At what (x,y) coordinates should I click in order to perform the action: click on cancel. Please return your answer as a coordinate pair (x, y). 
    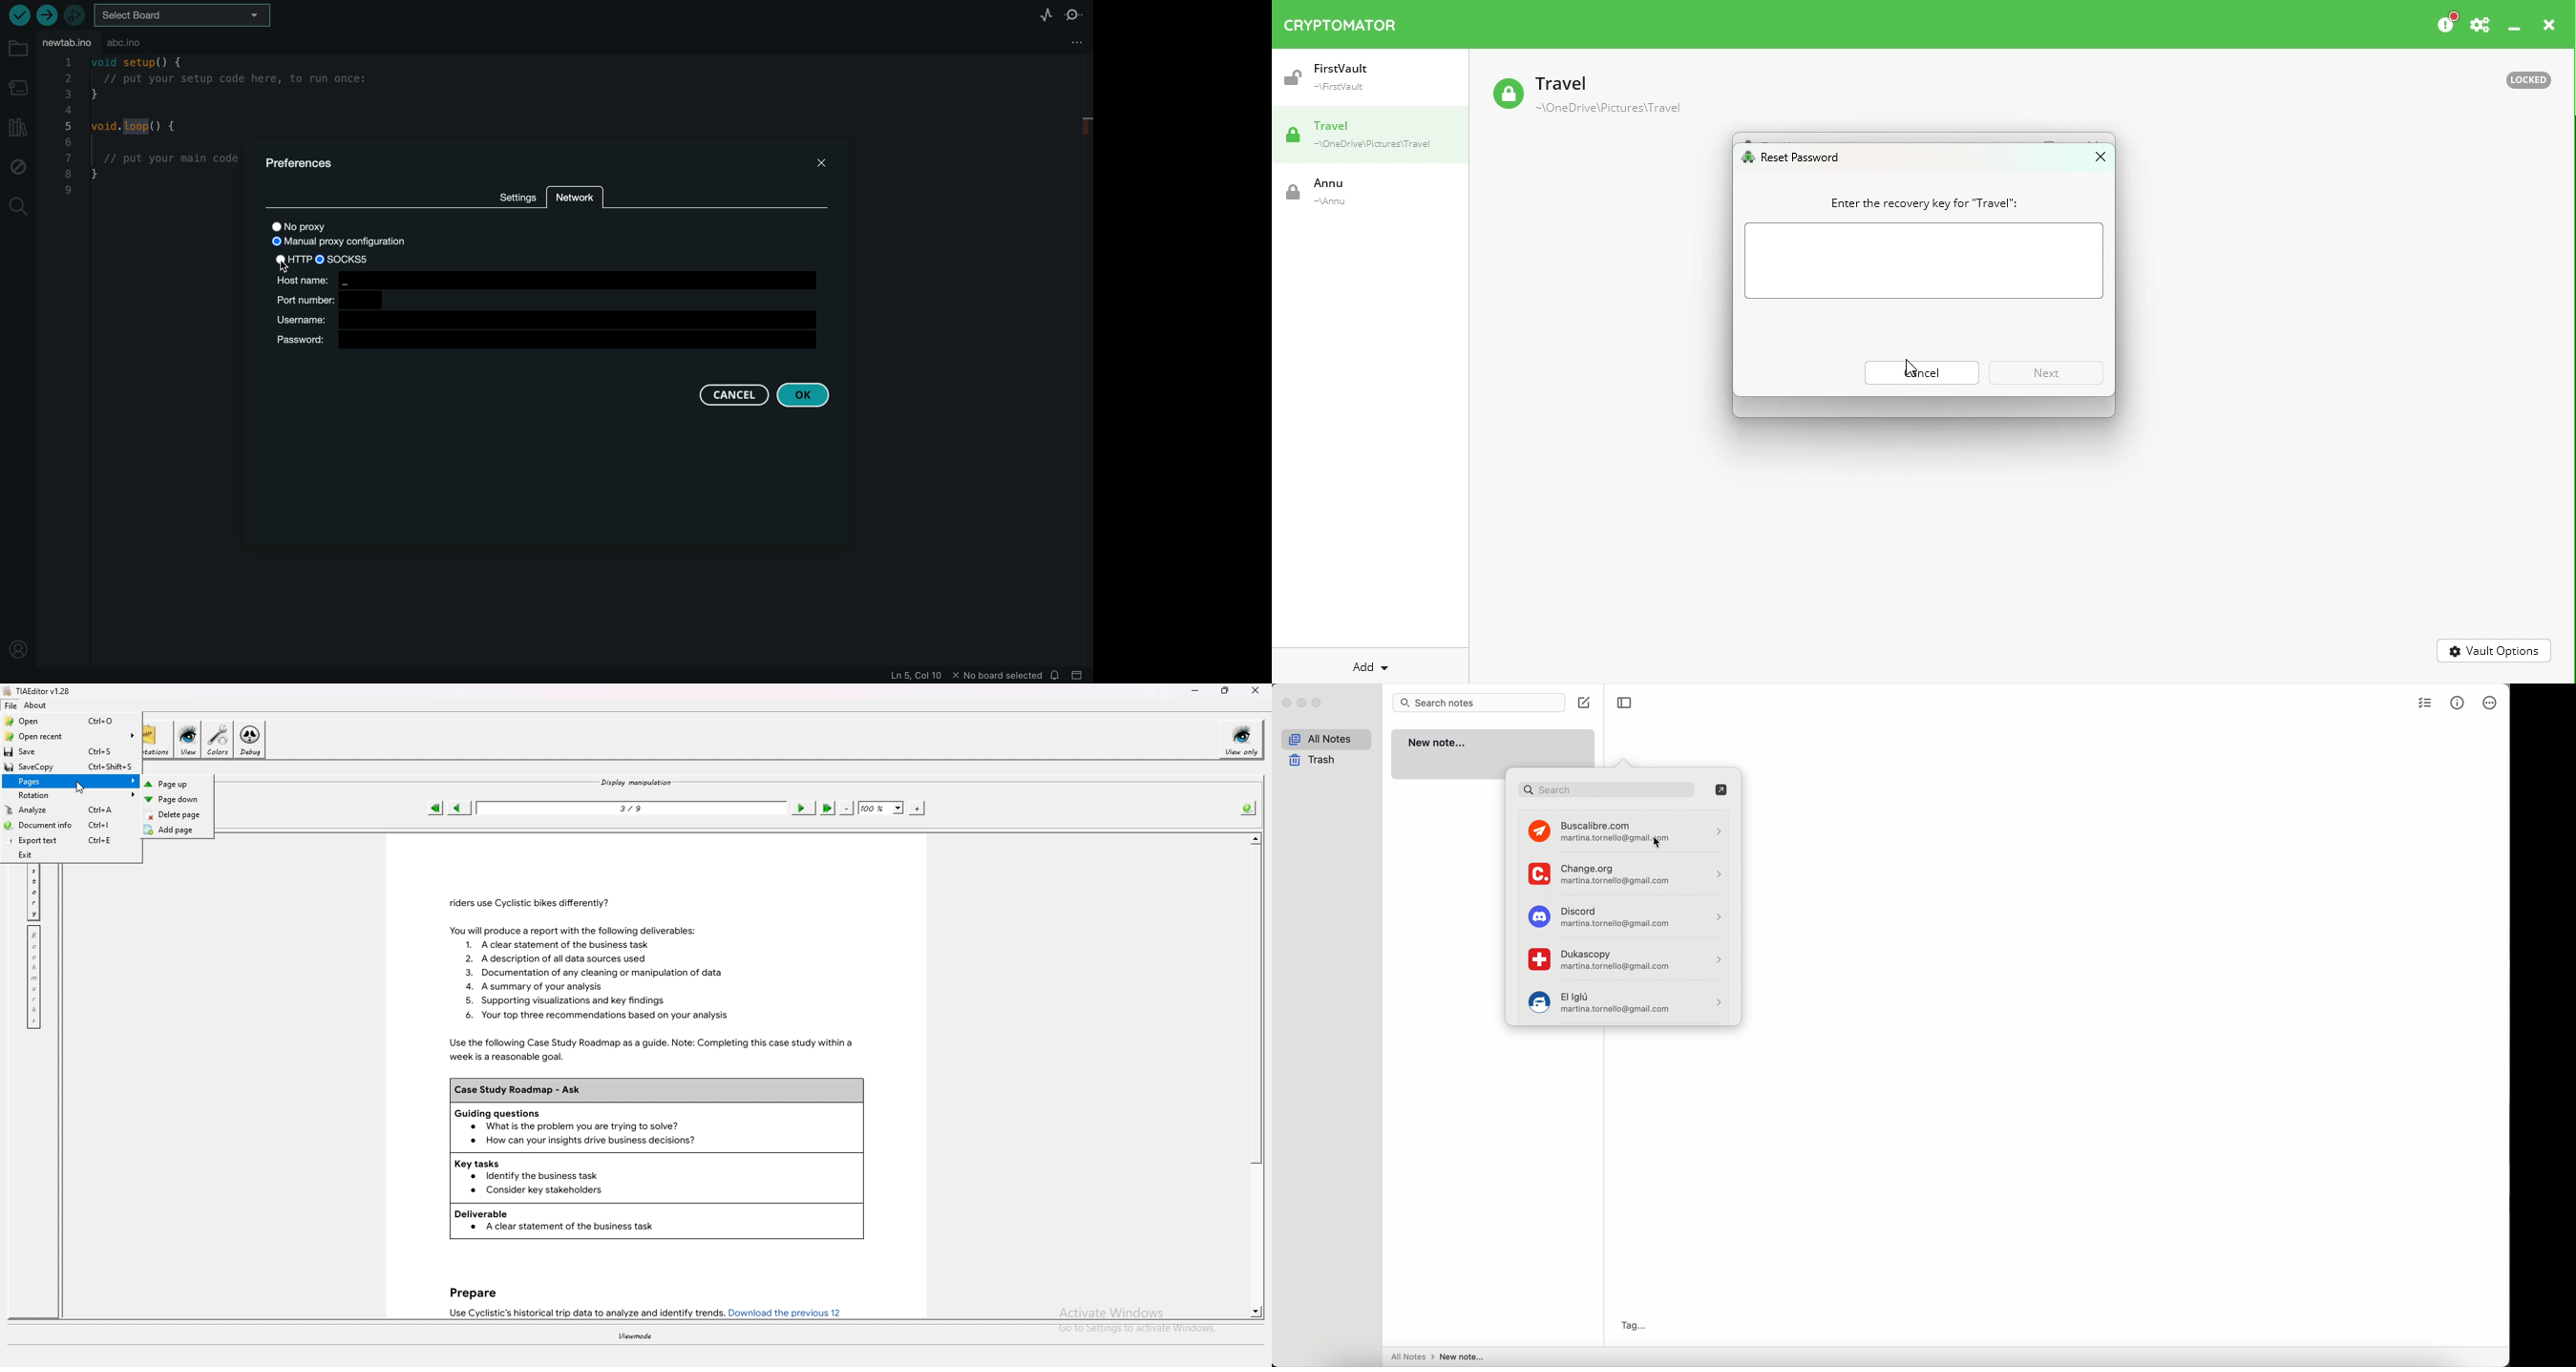
    Looking at the image, I should click on (732, 395).